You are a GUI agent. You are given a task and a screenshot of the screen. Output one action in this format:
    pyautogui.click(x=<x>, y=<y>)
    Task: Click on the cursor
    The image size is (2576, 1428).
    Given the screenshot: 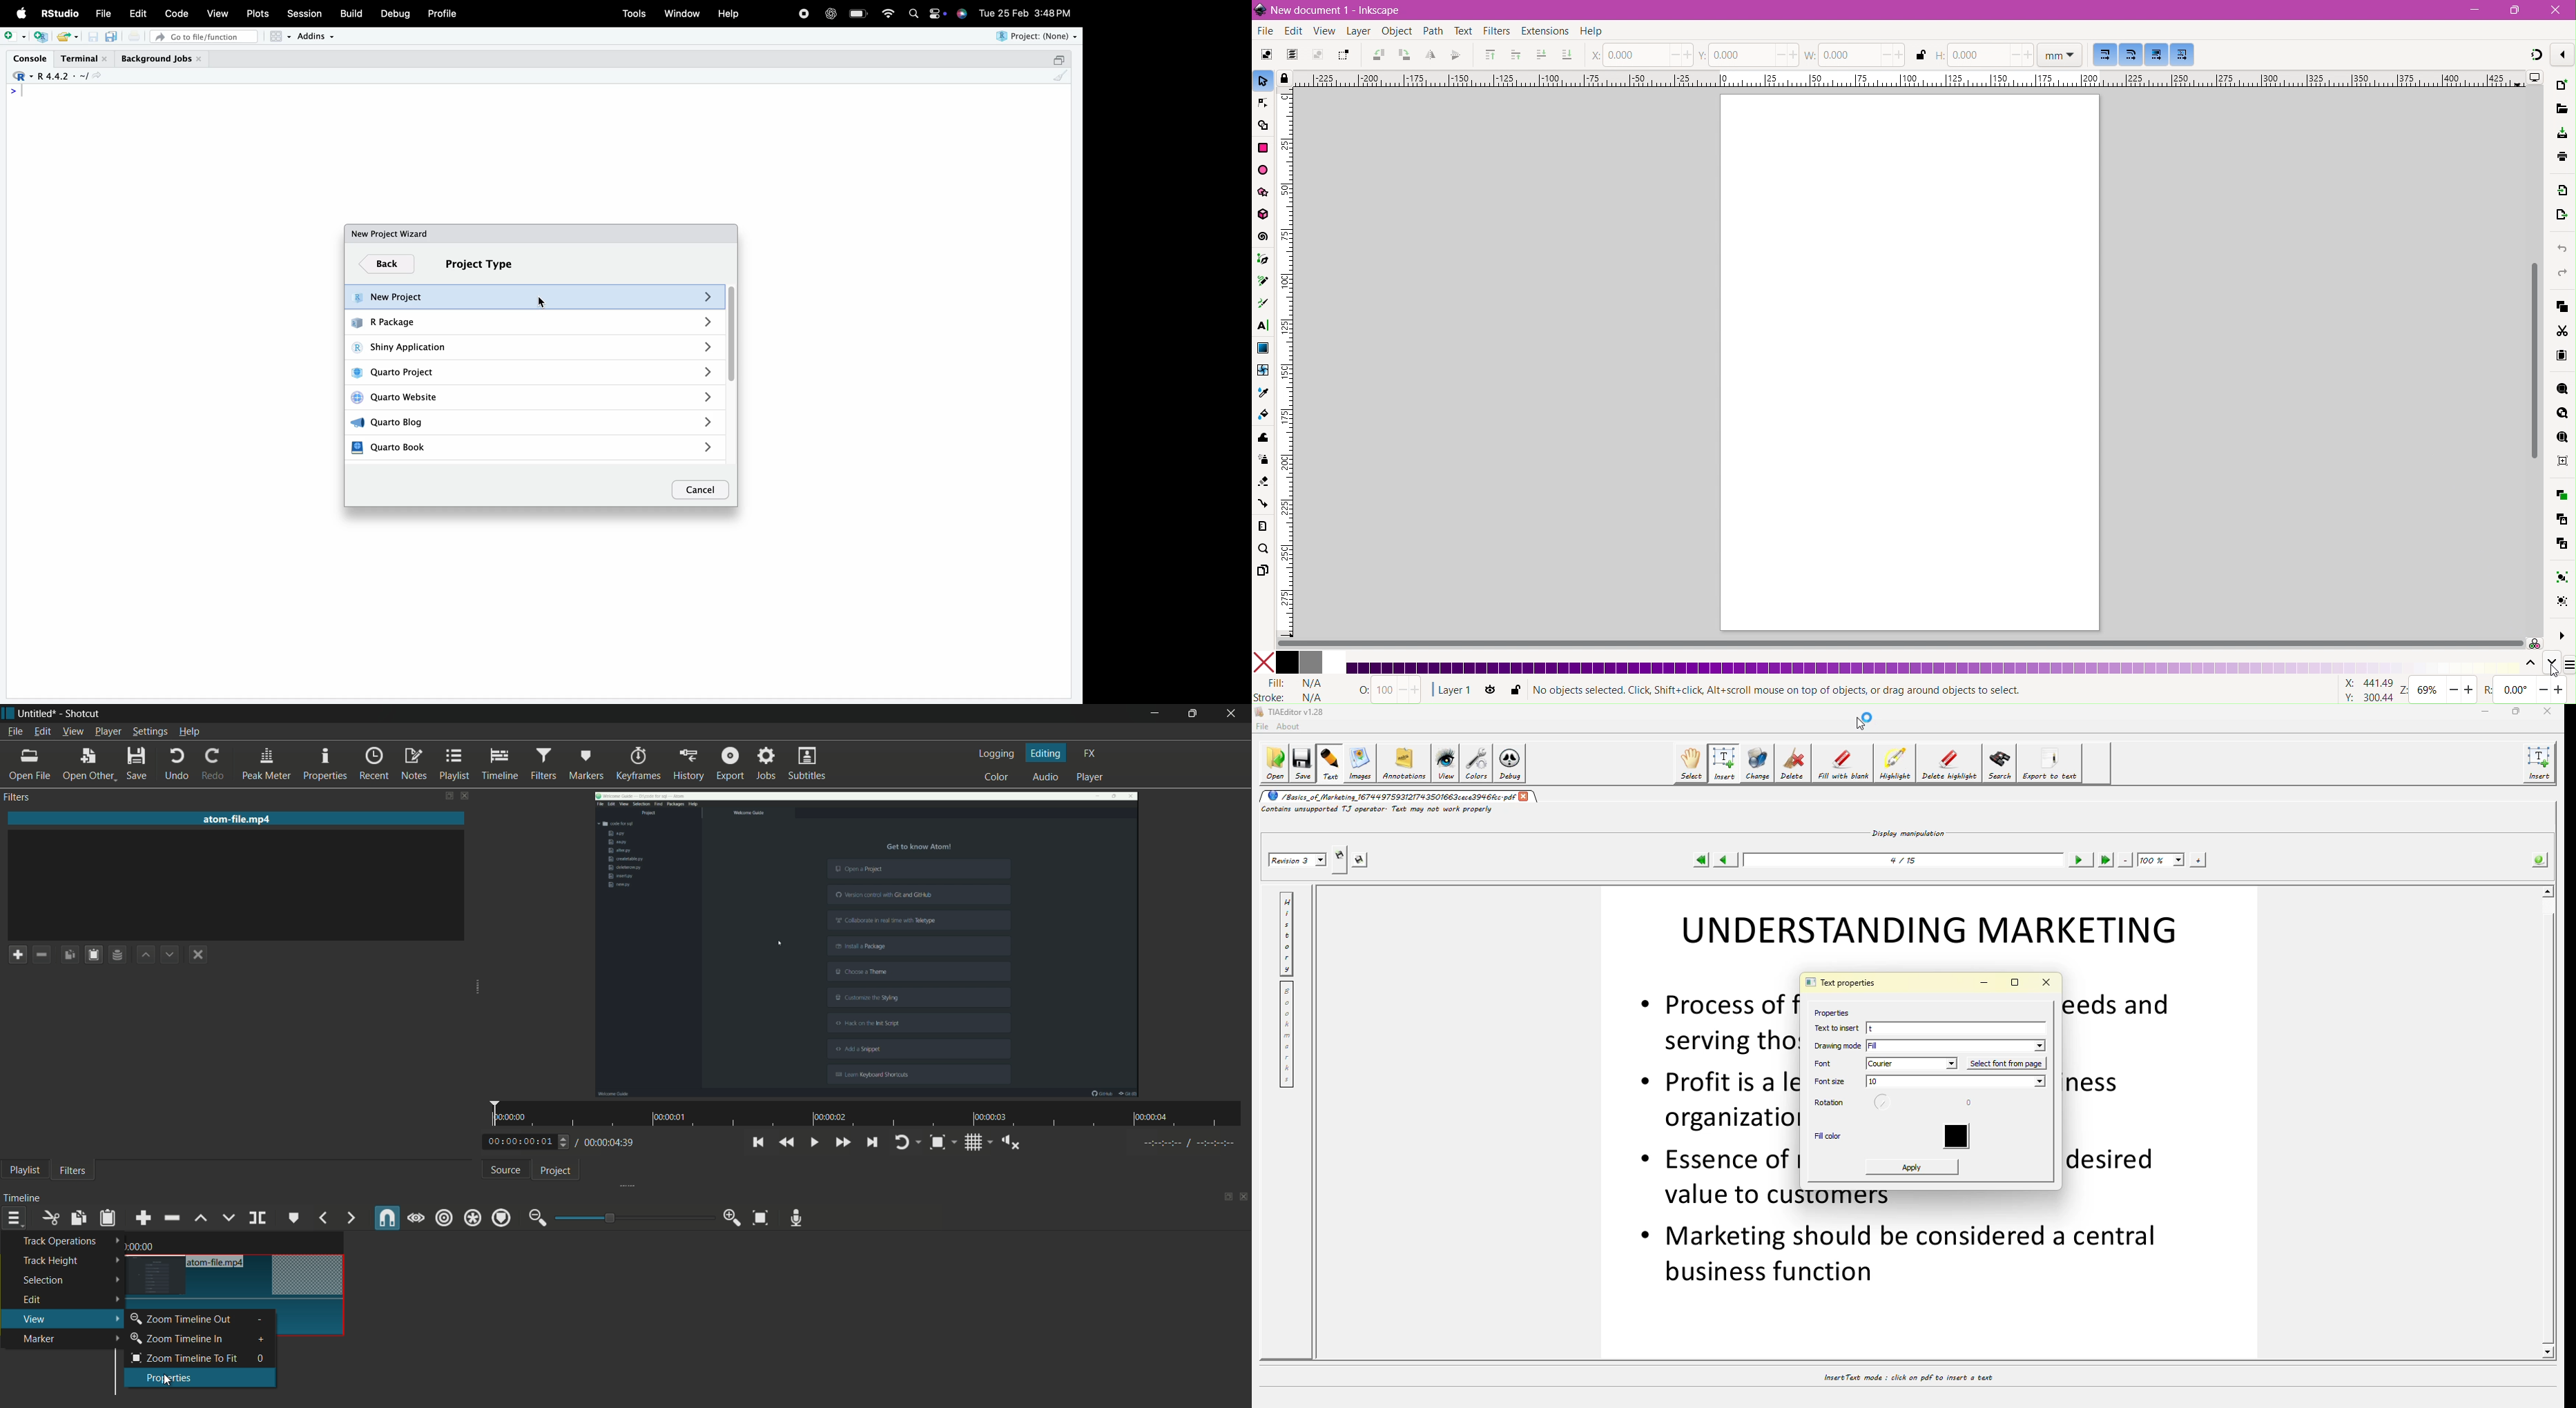 What is the action you would take?
    pyautogui.click(x=543, y=301)
    